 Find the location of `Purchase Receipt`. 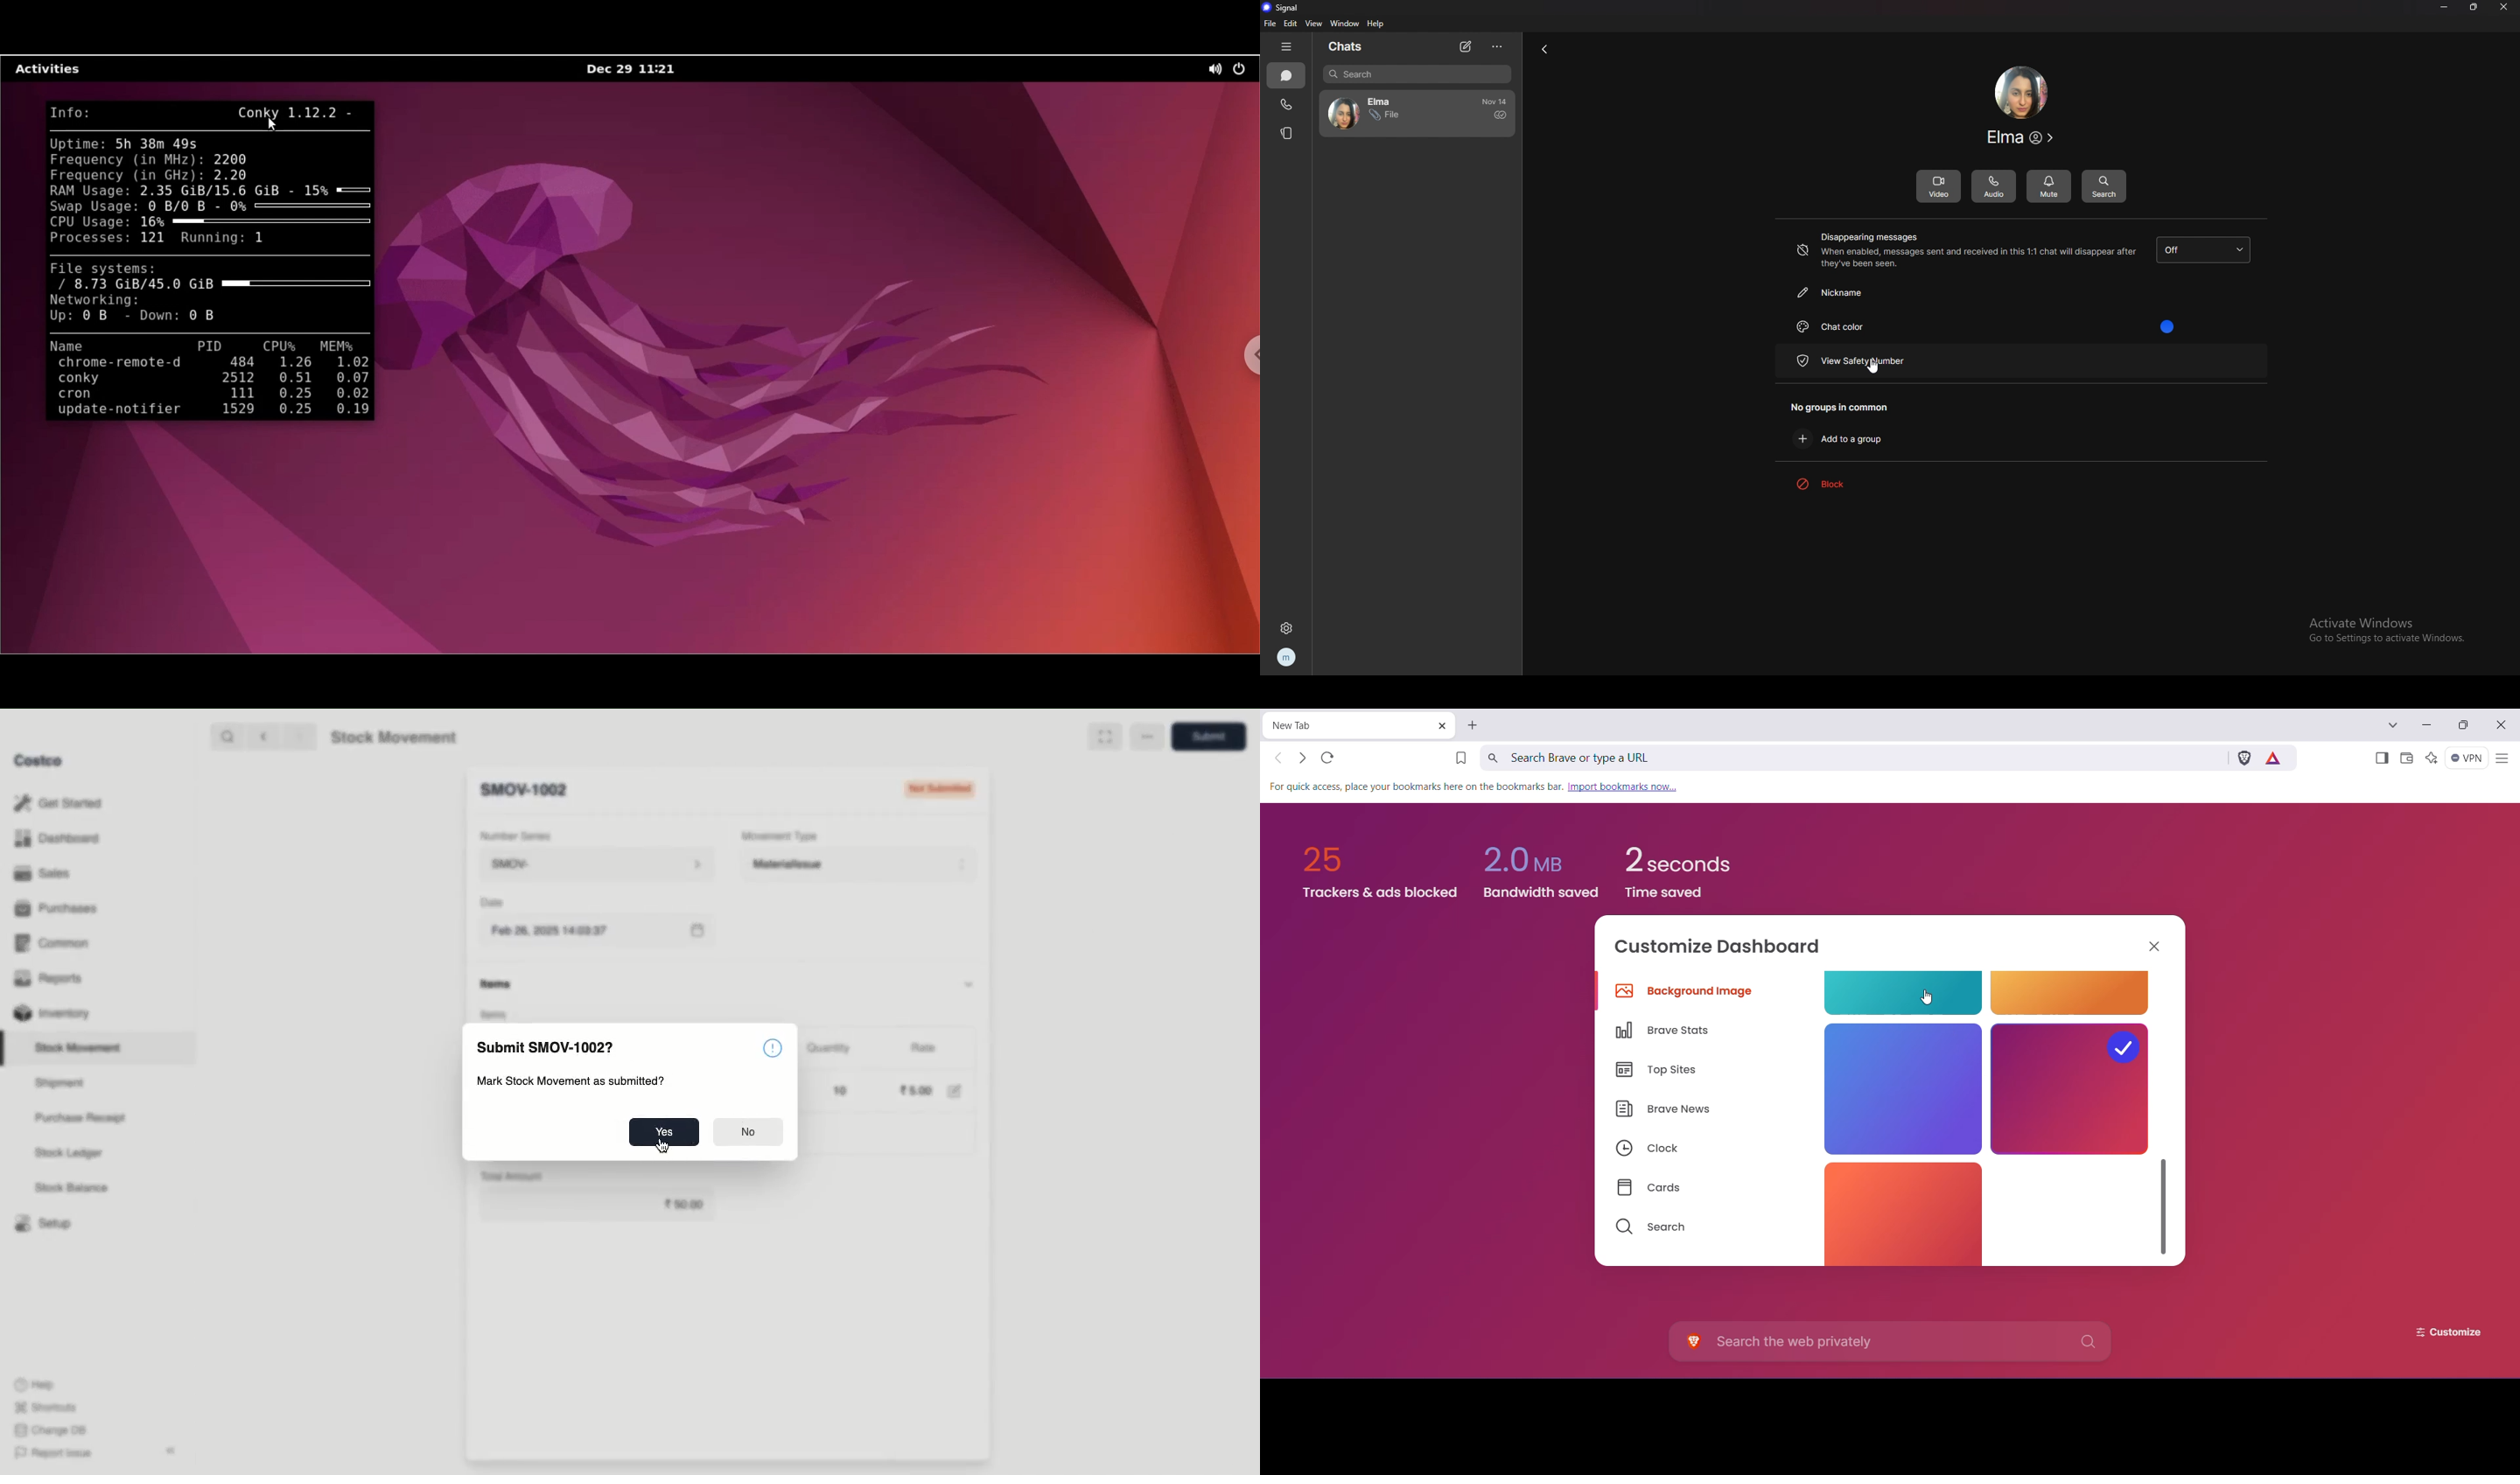

Purchase Receipt is located at coordinates (85, 1117).